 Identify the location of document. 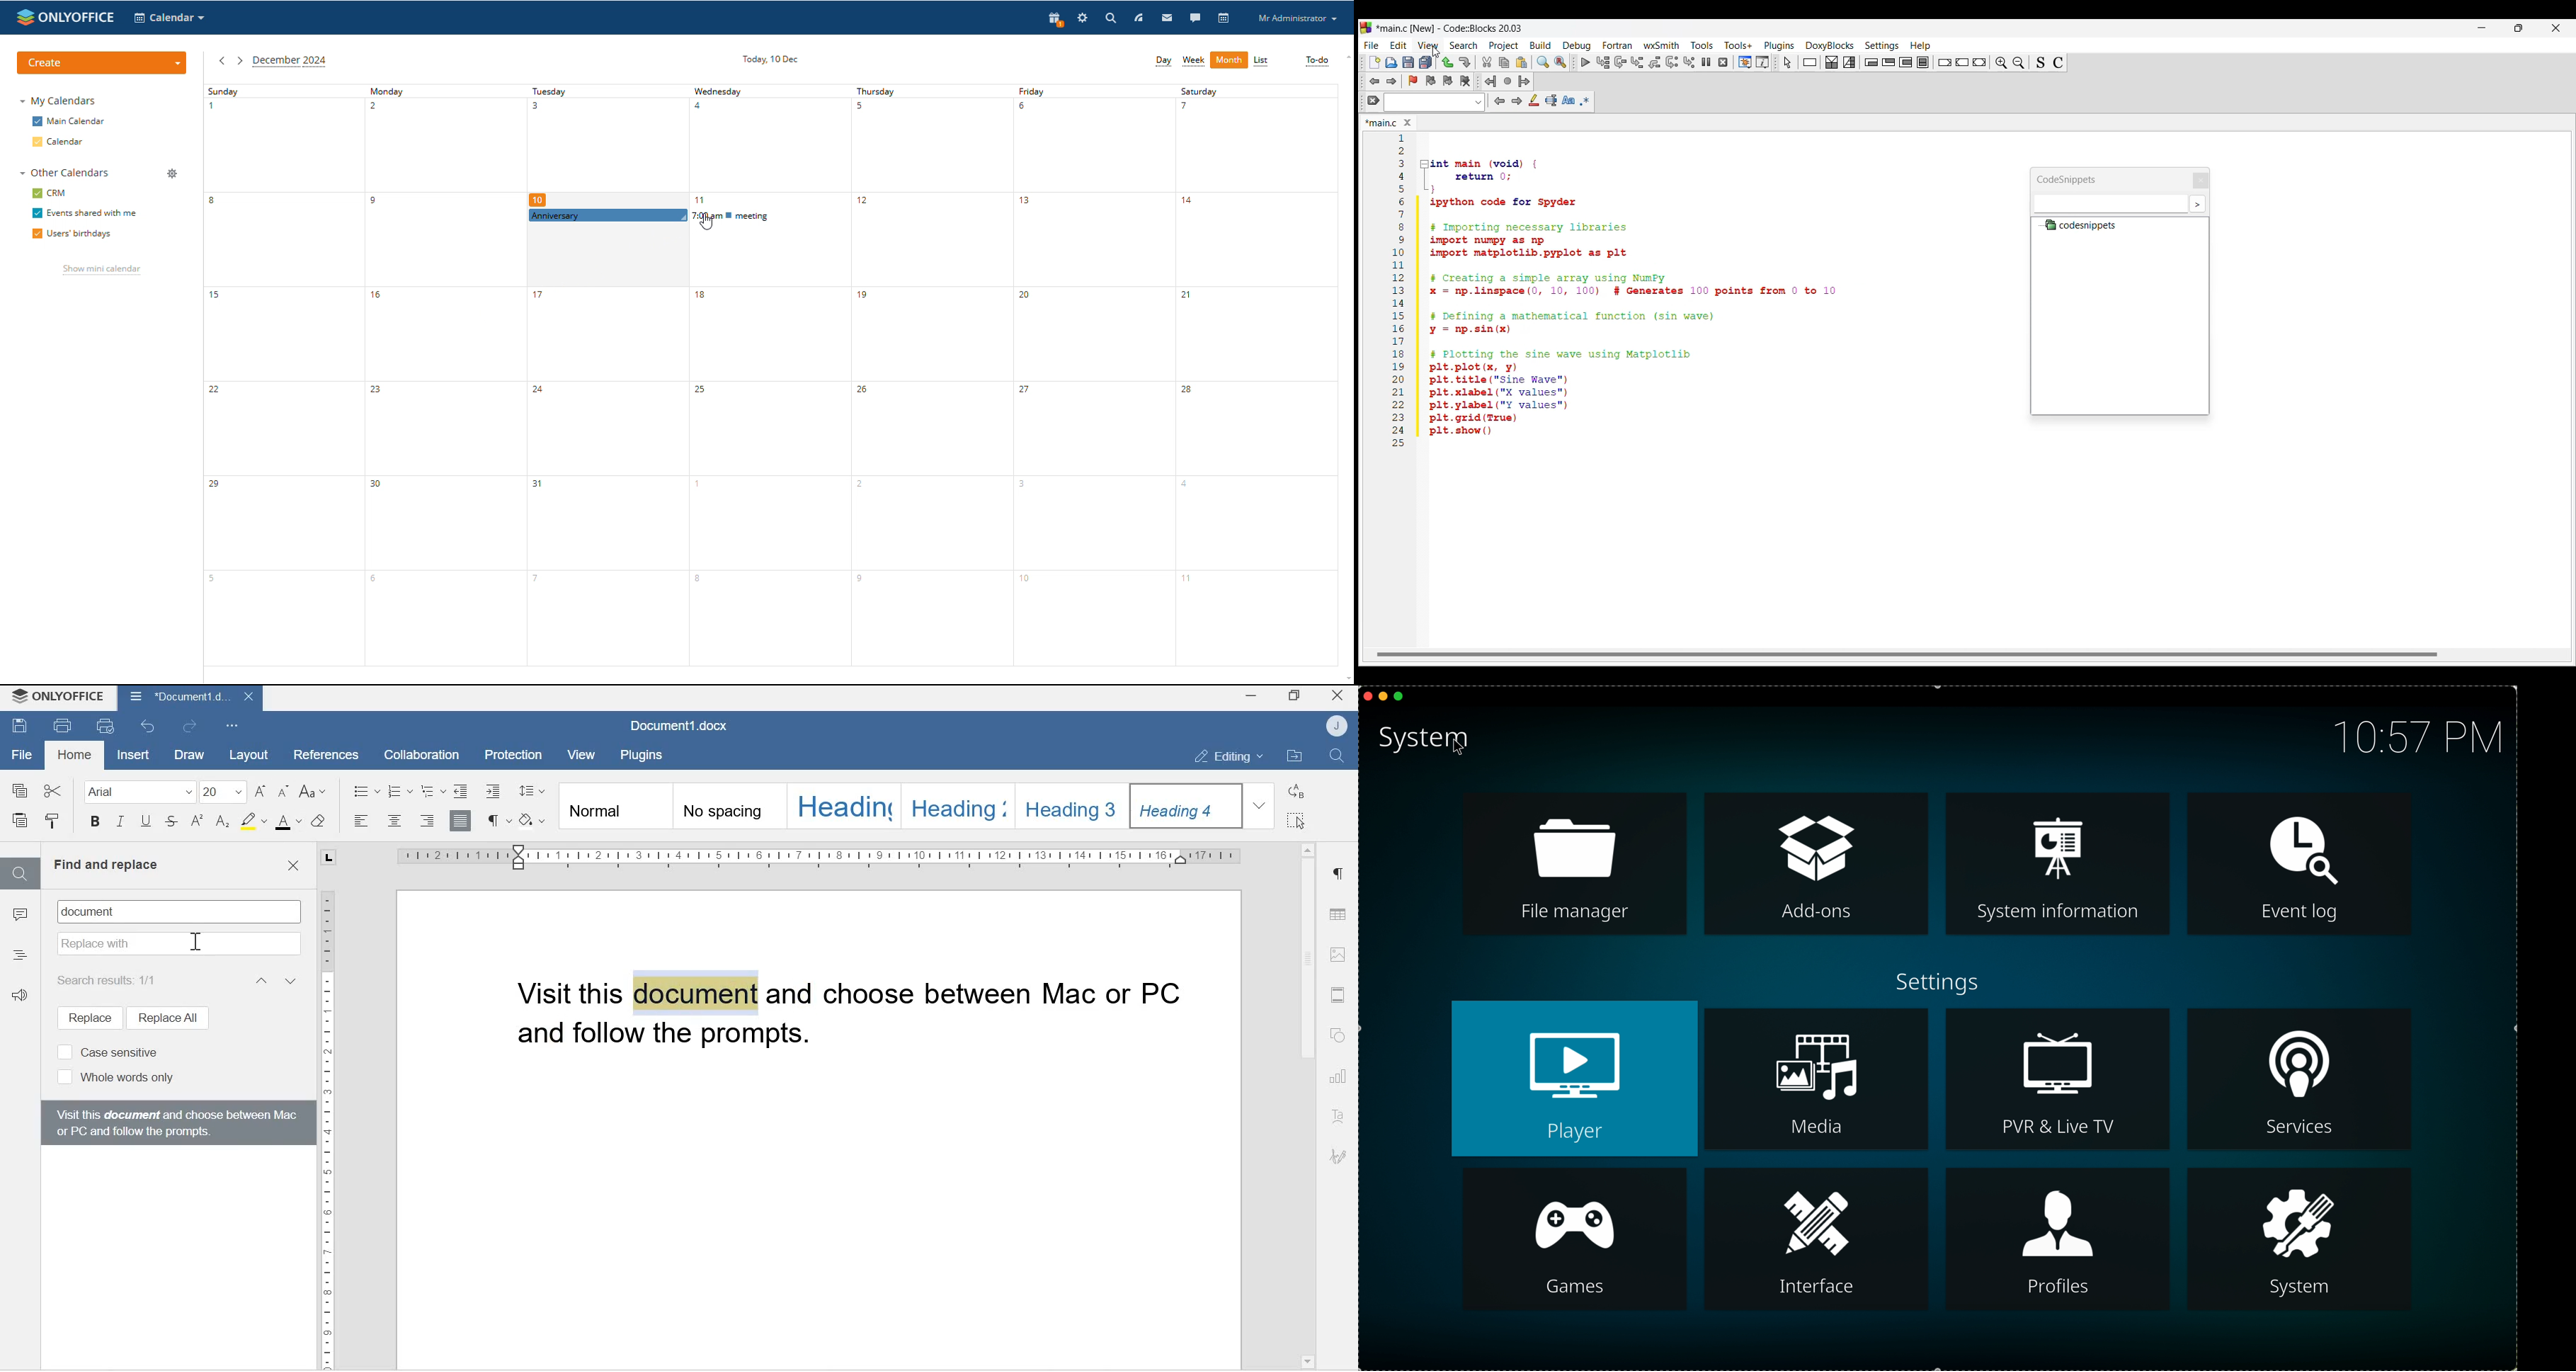
(93, 911).